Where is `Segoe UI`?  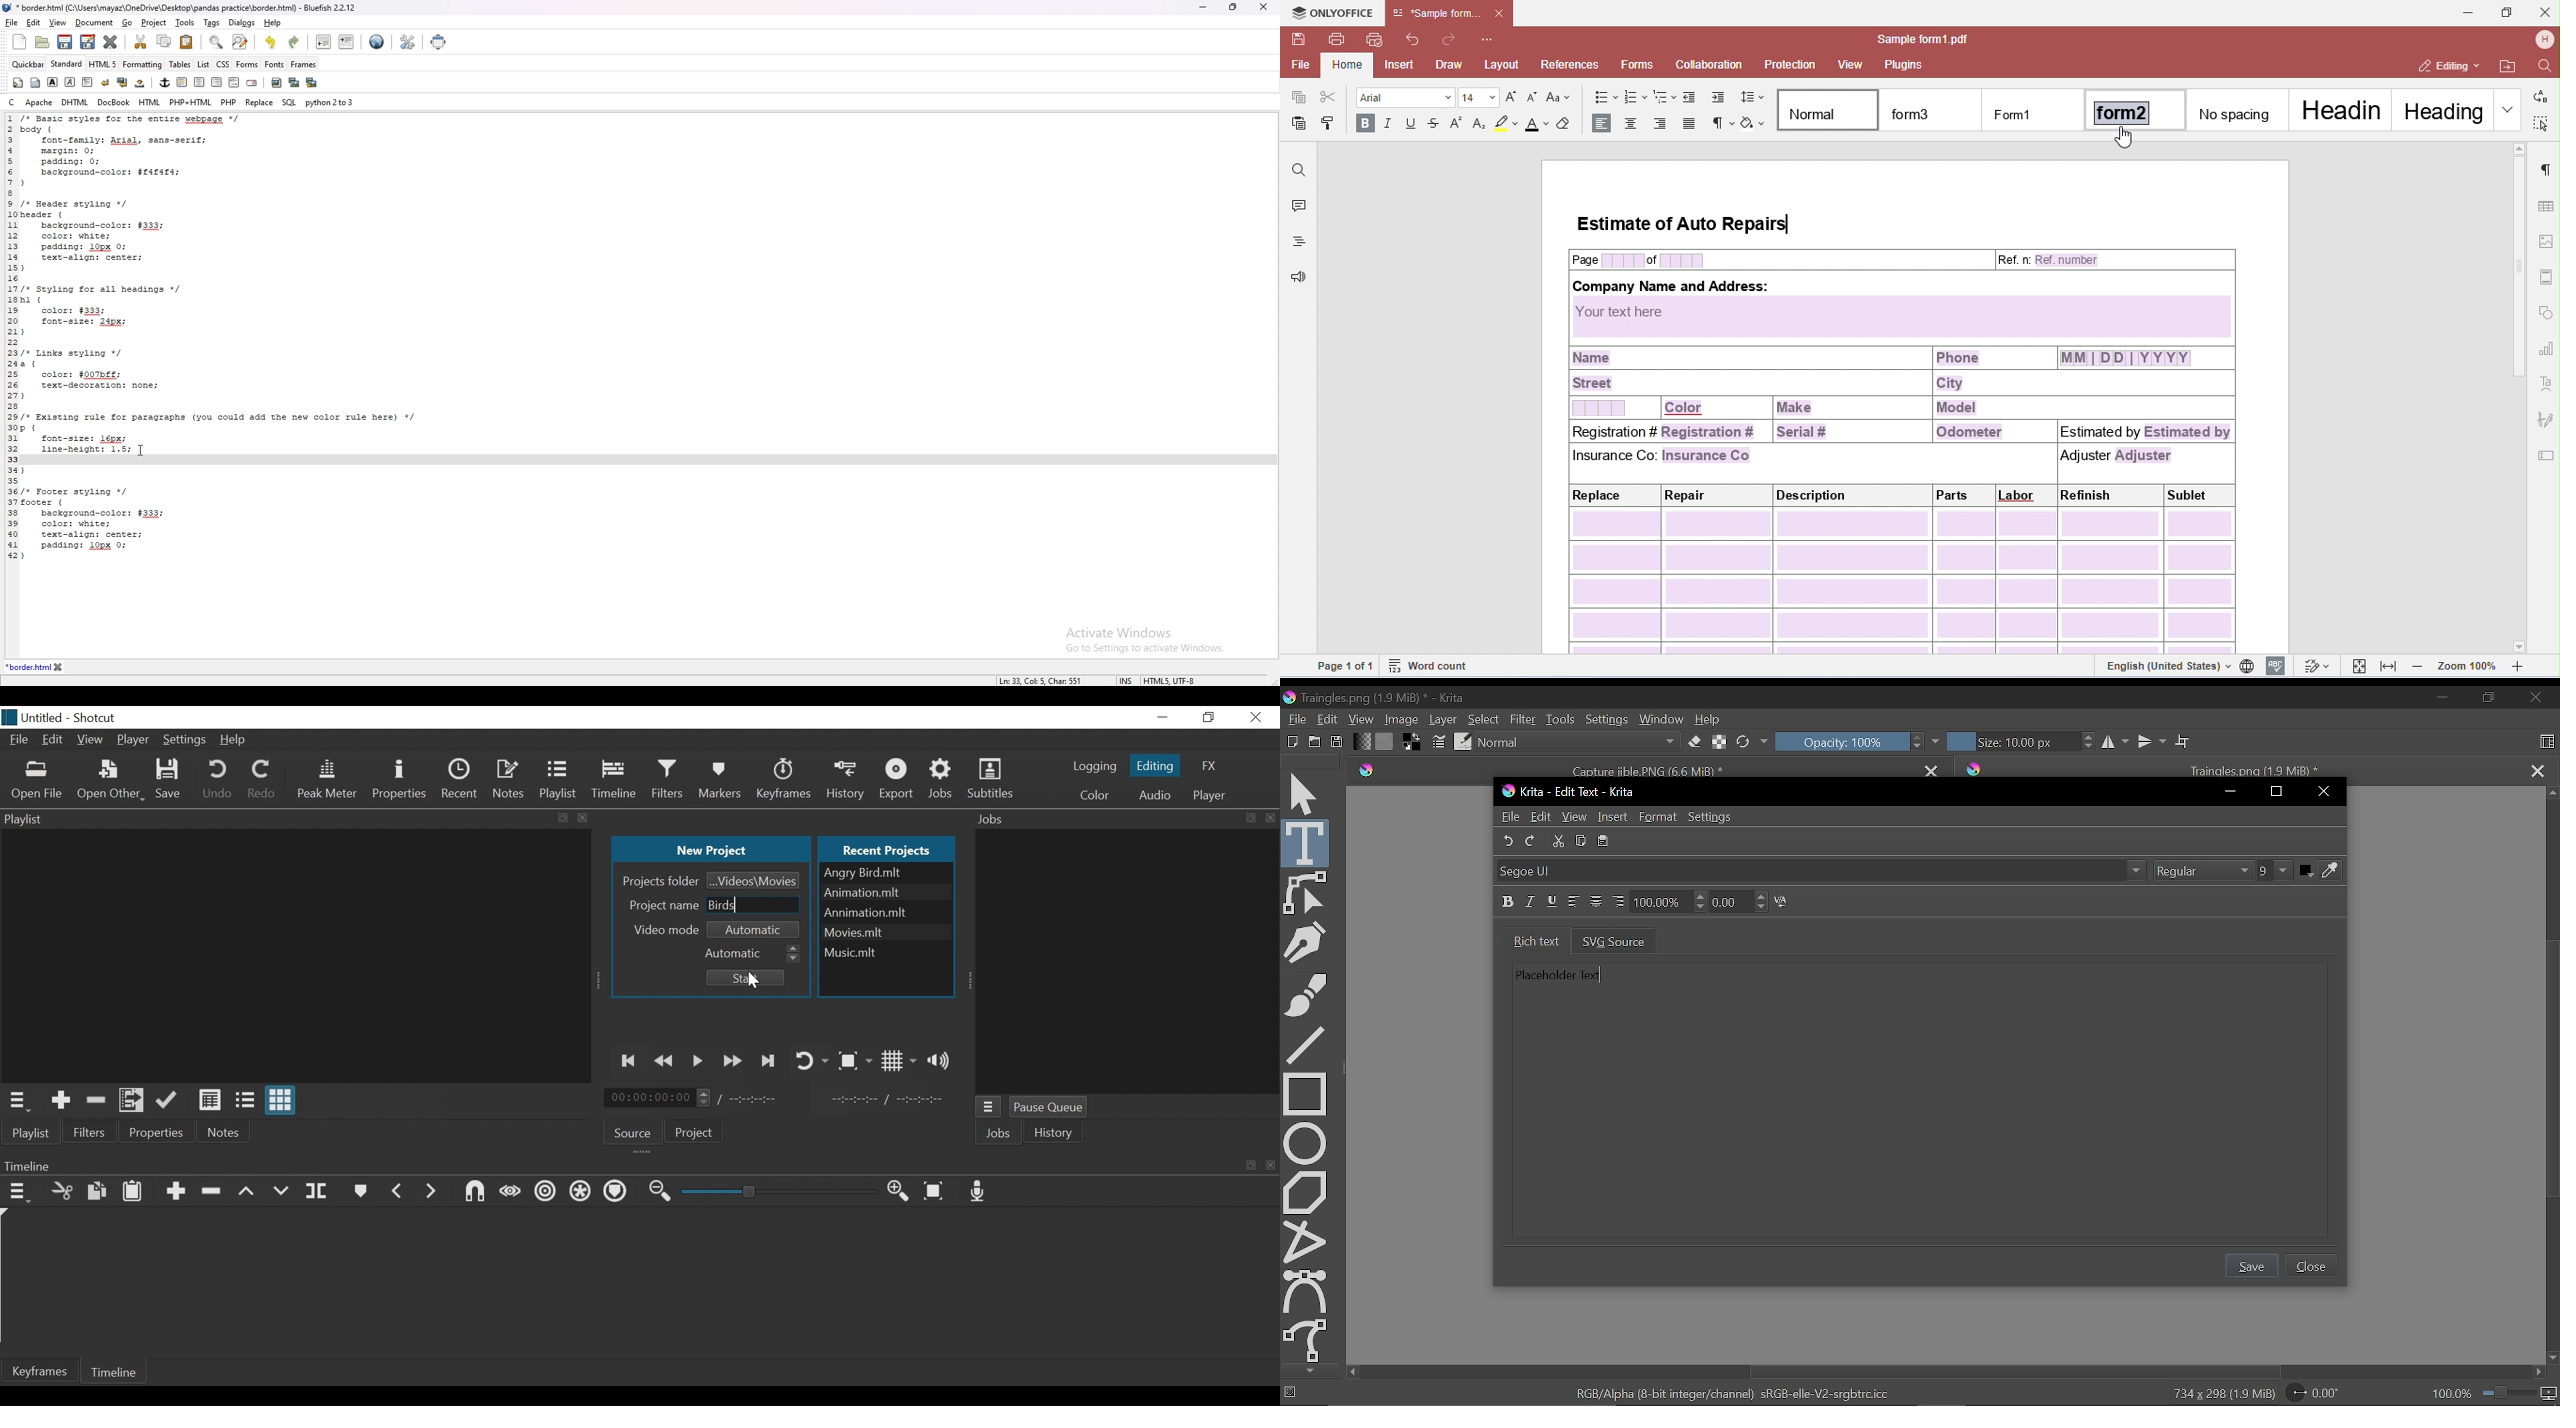 Segoe UI is located at coordinates (1823, 871).